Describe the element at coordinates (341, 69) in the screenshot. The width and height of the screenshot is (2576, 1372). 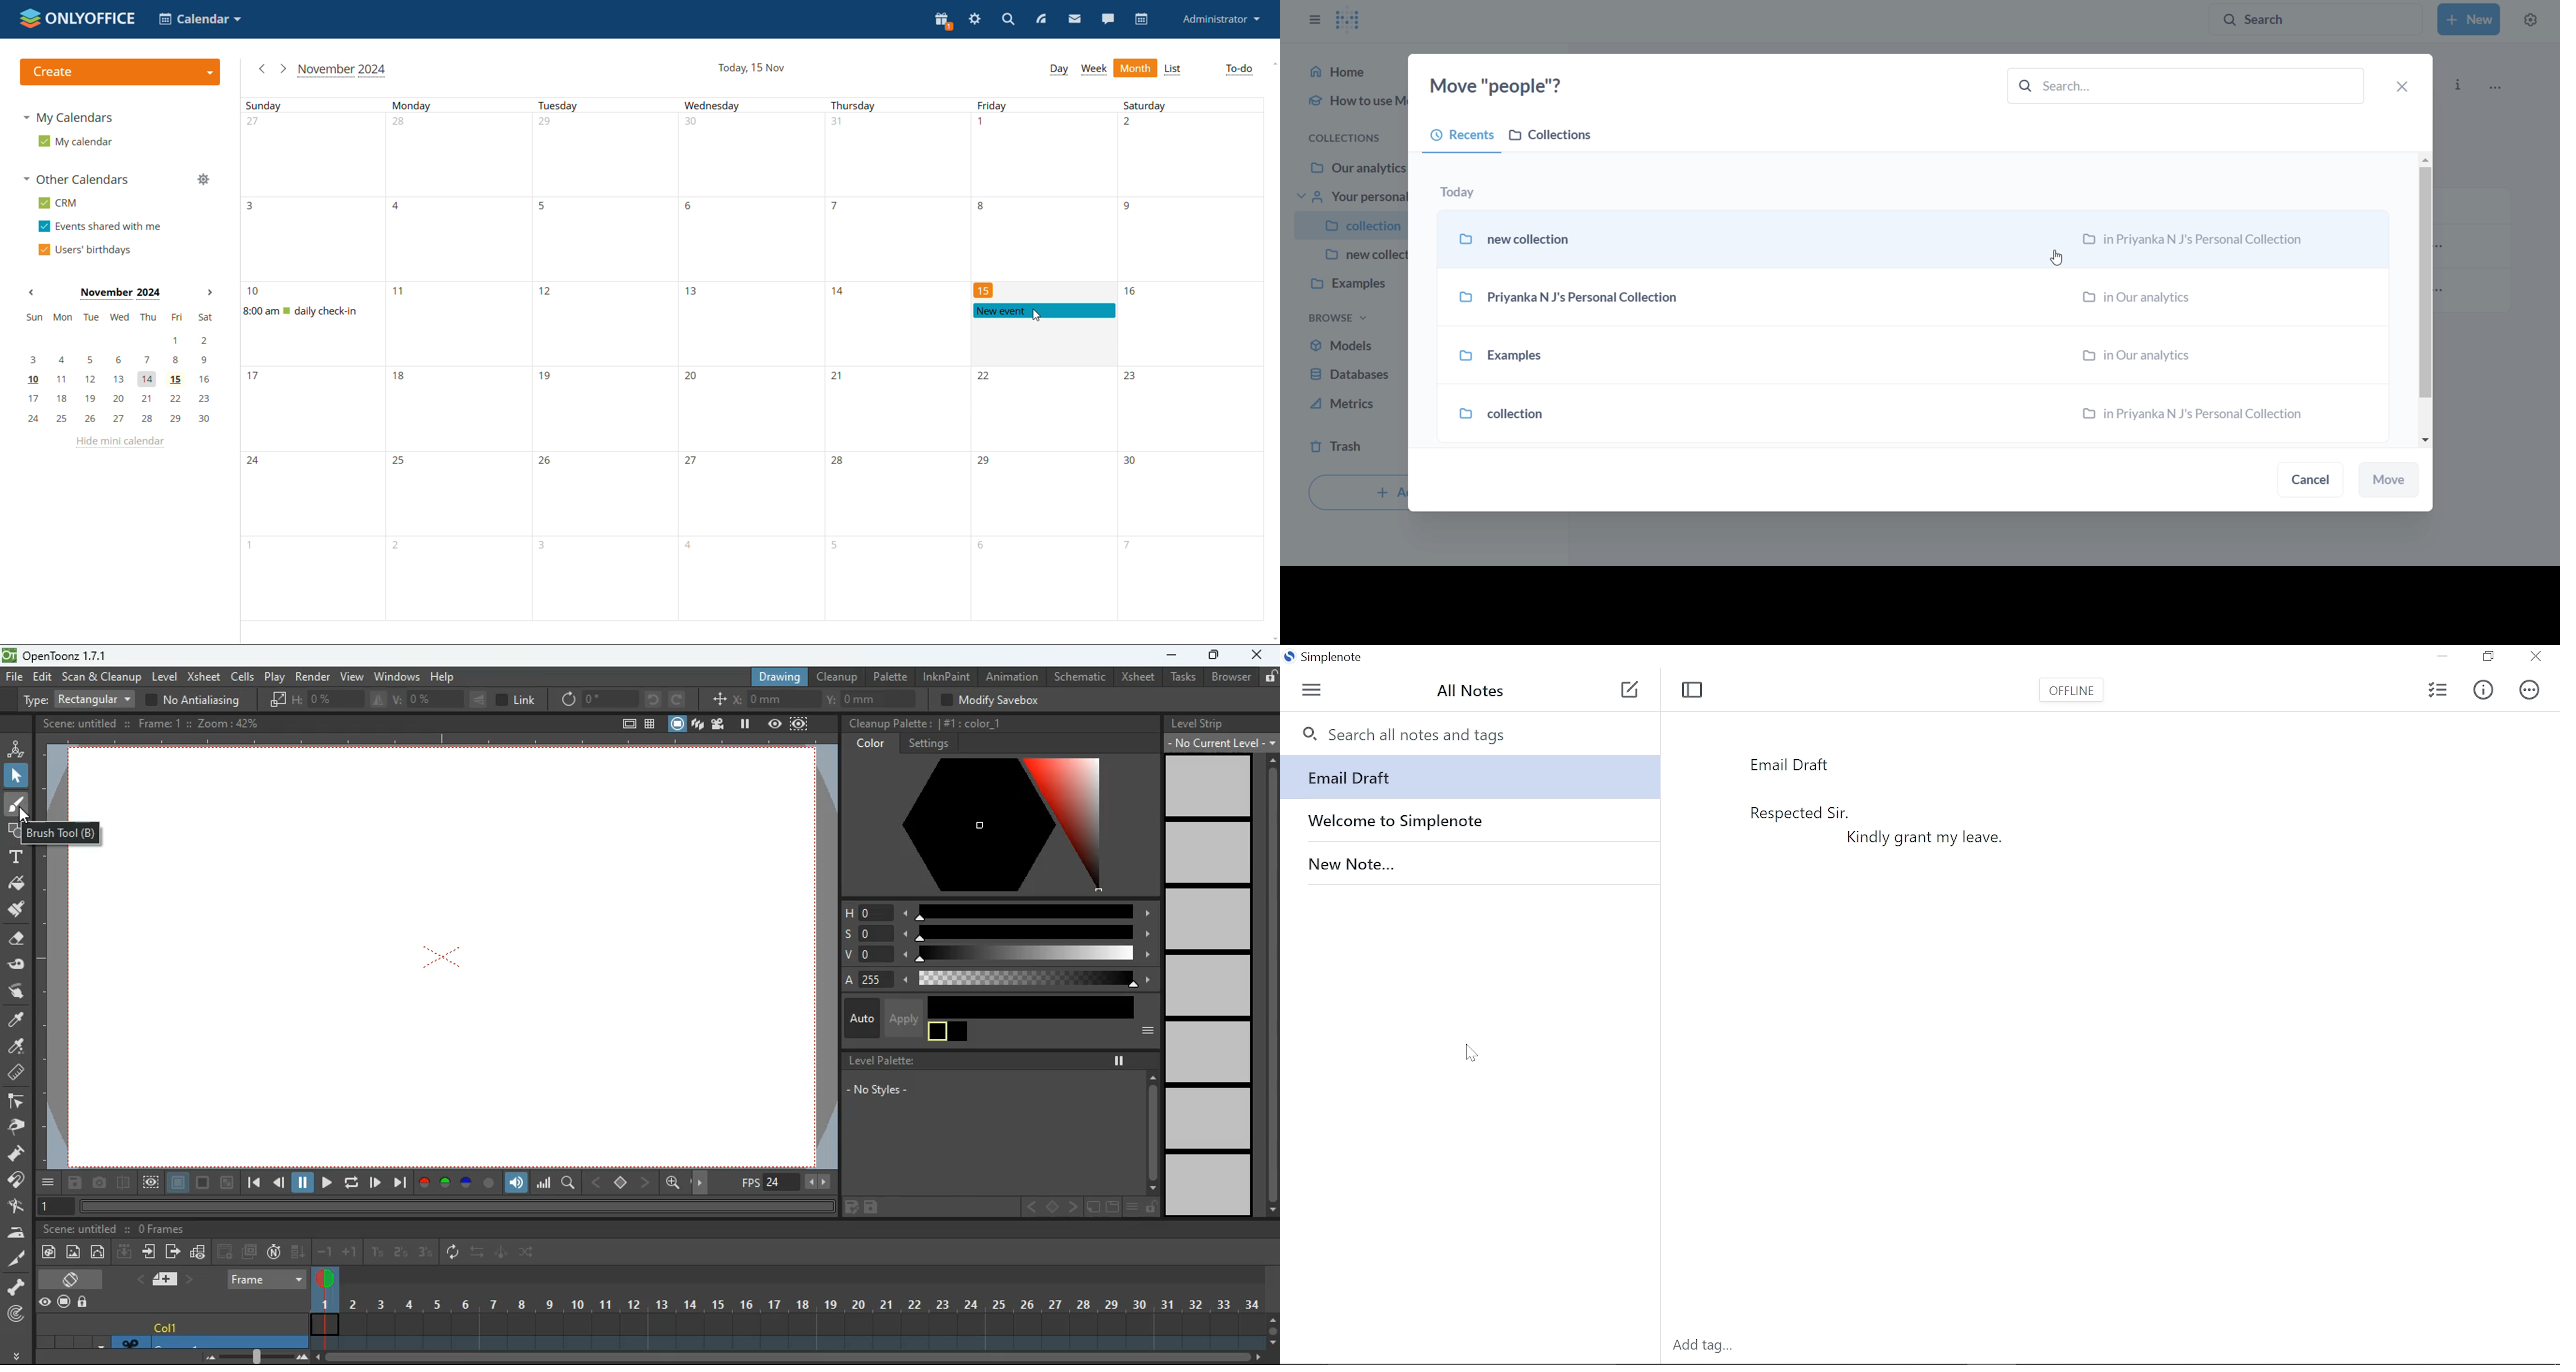
I see `current month` at that location.